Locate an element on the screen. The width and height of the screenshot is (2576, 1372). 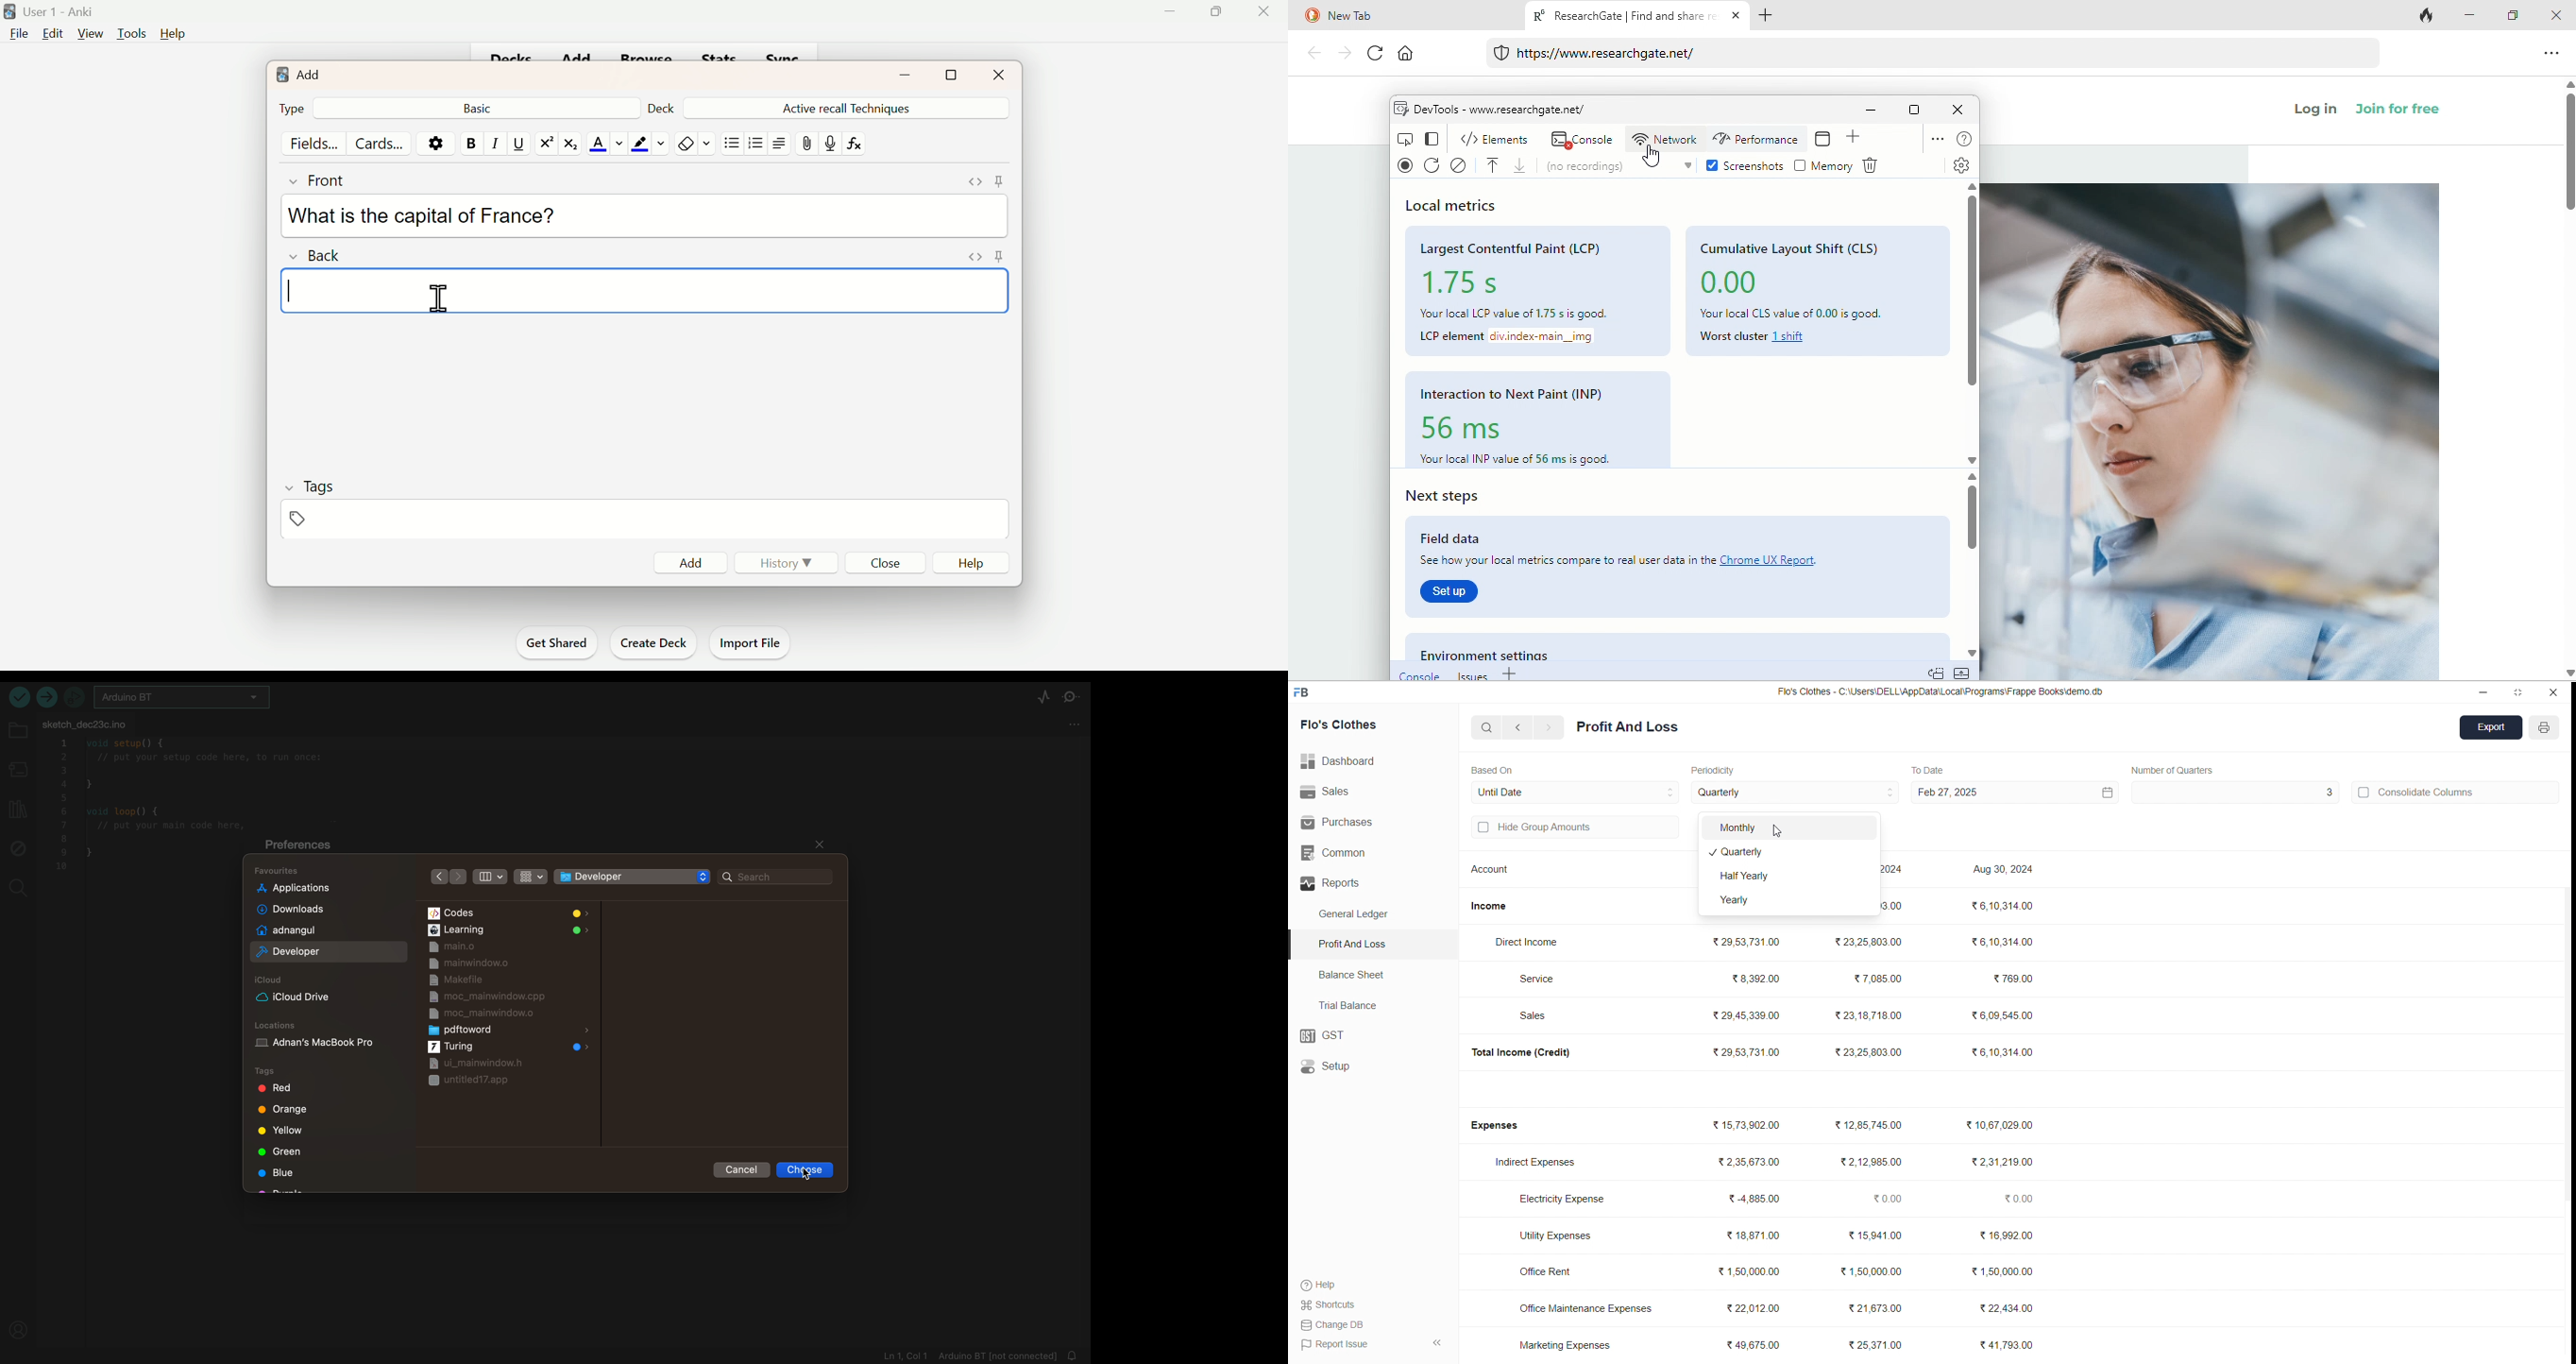
Close is located at coordinates (888, 565).